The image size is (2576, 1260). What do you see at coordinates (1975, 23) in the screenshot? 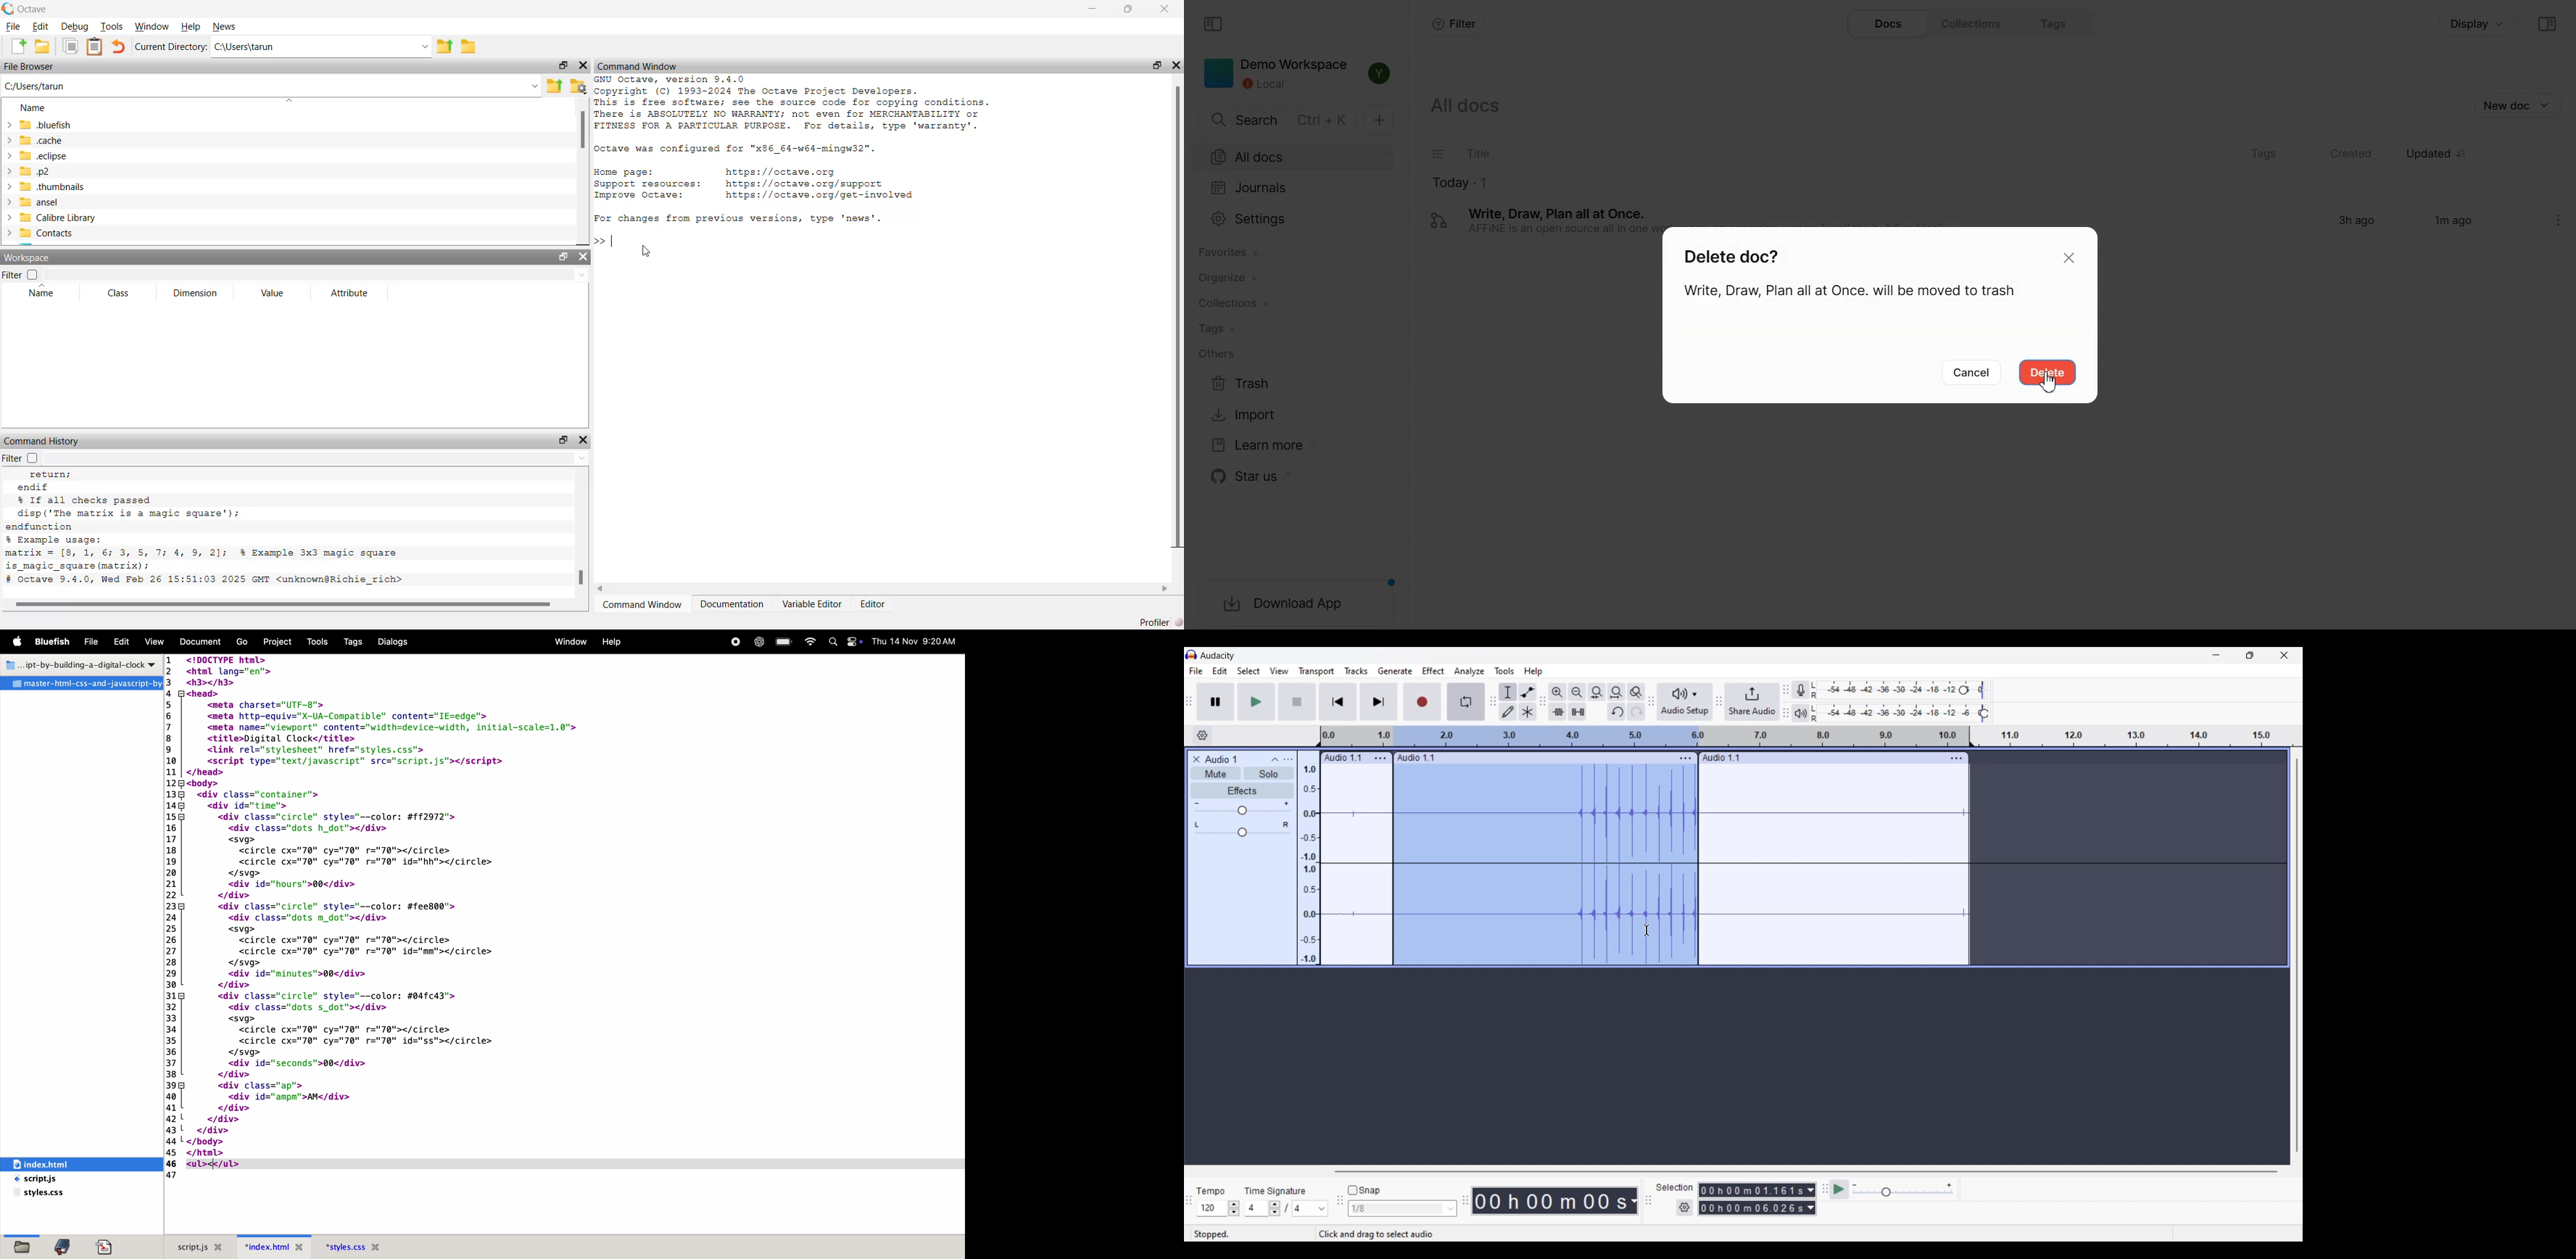
I see `Collections` at bounding box center [1975, 23].